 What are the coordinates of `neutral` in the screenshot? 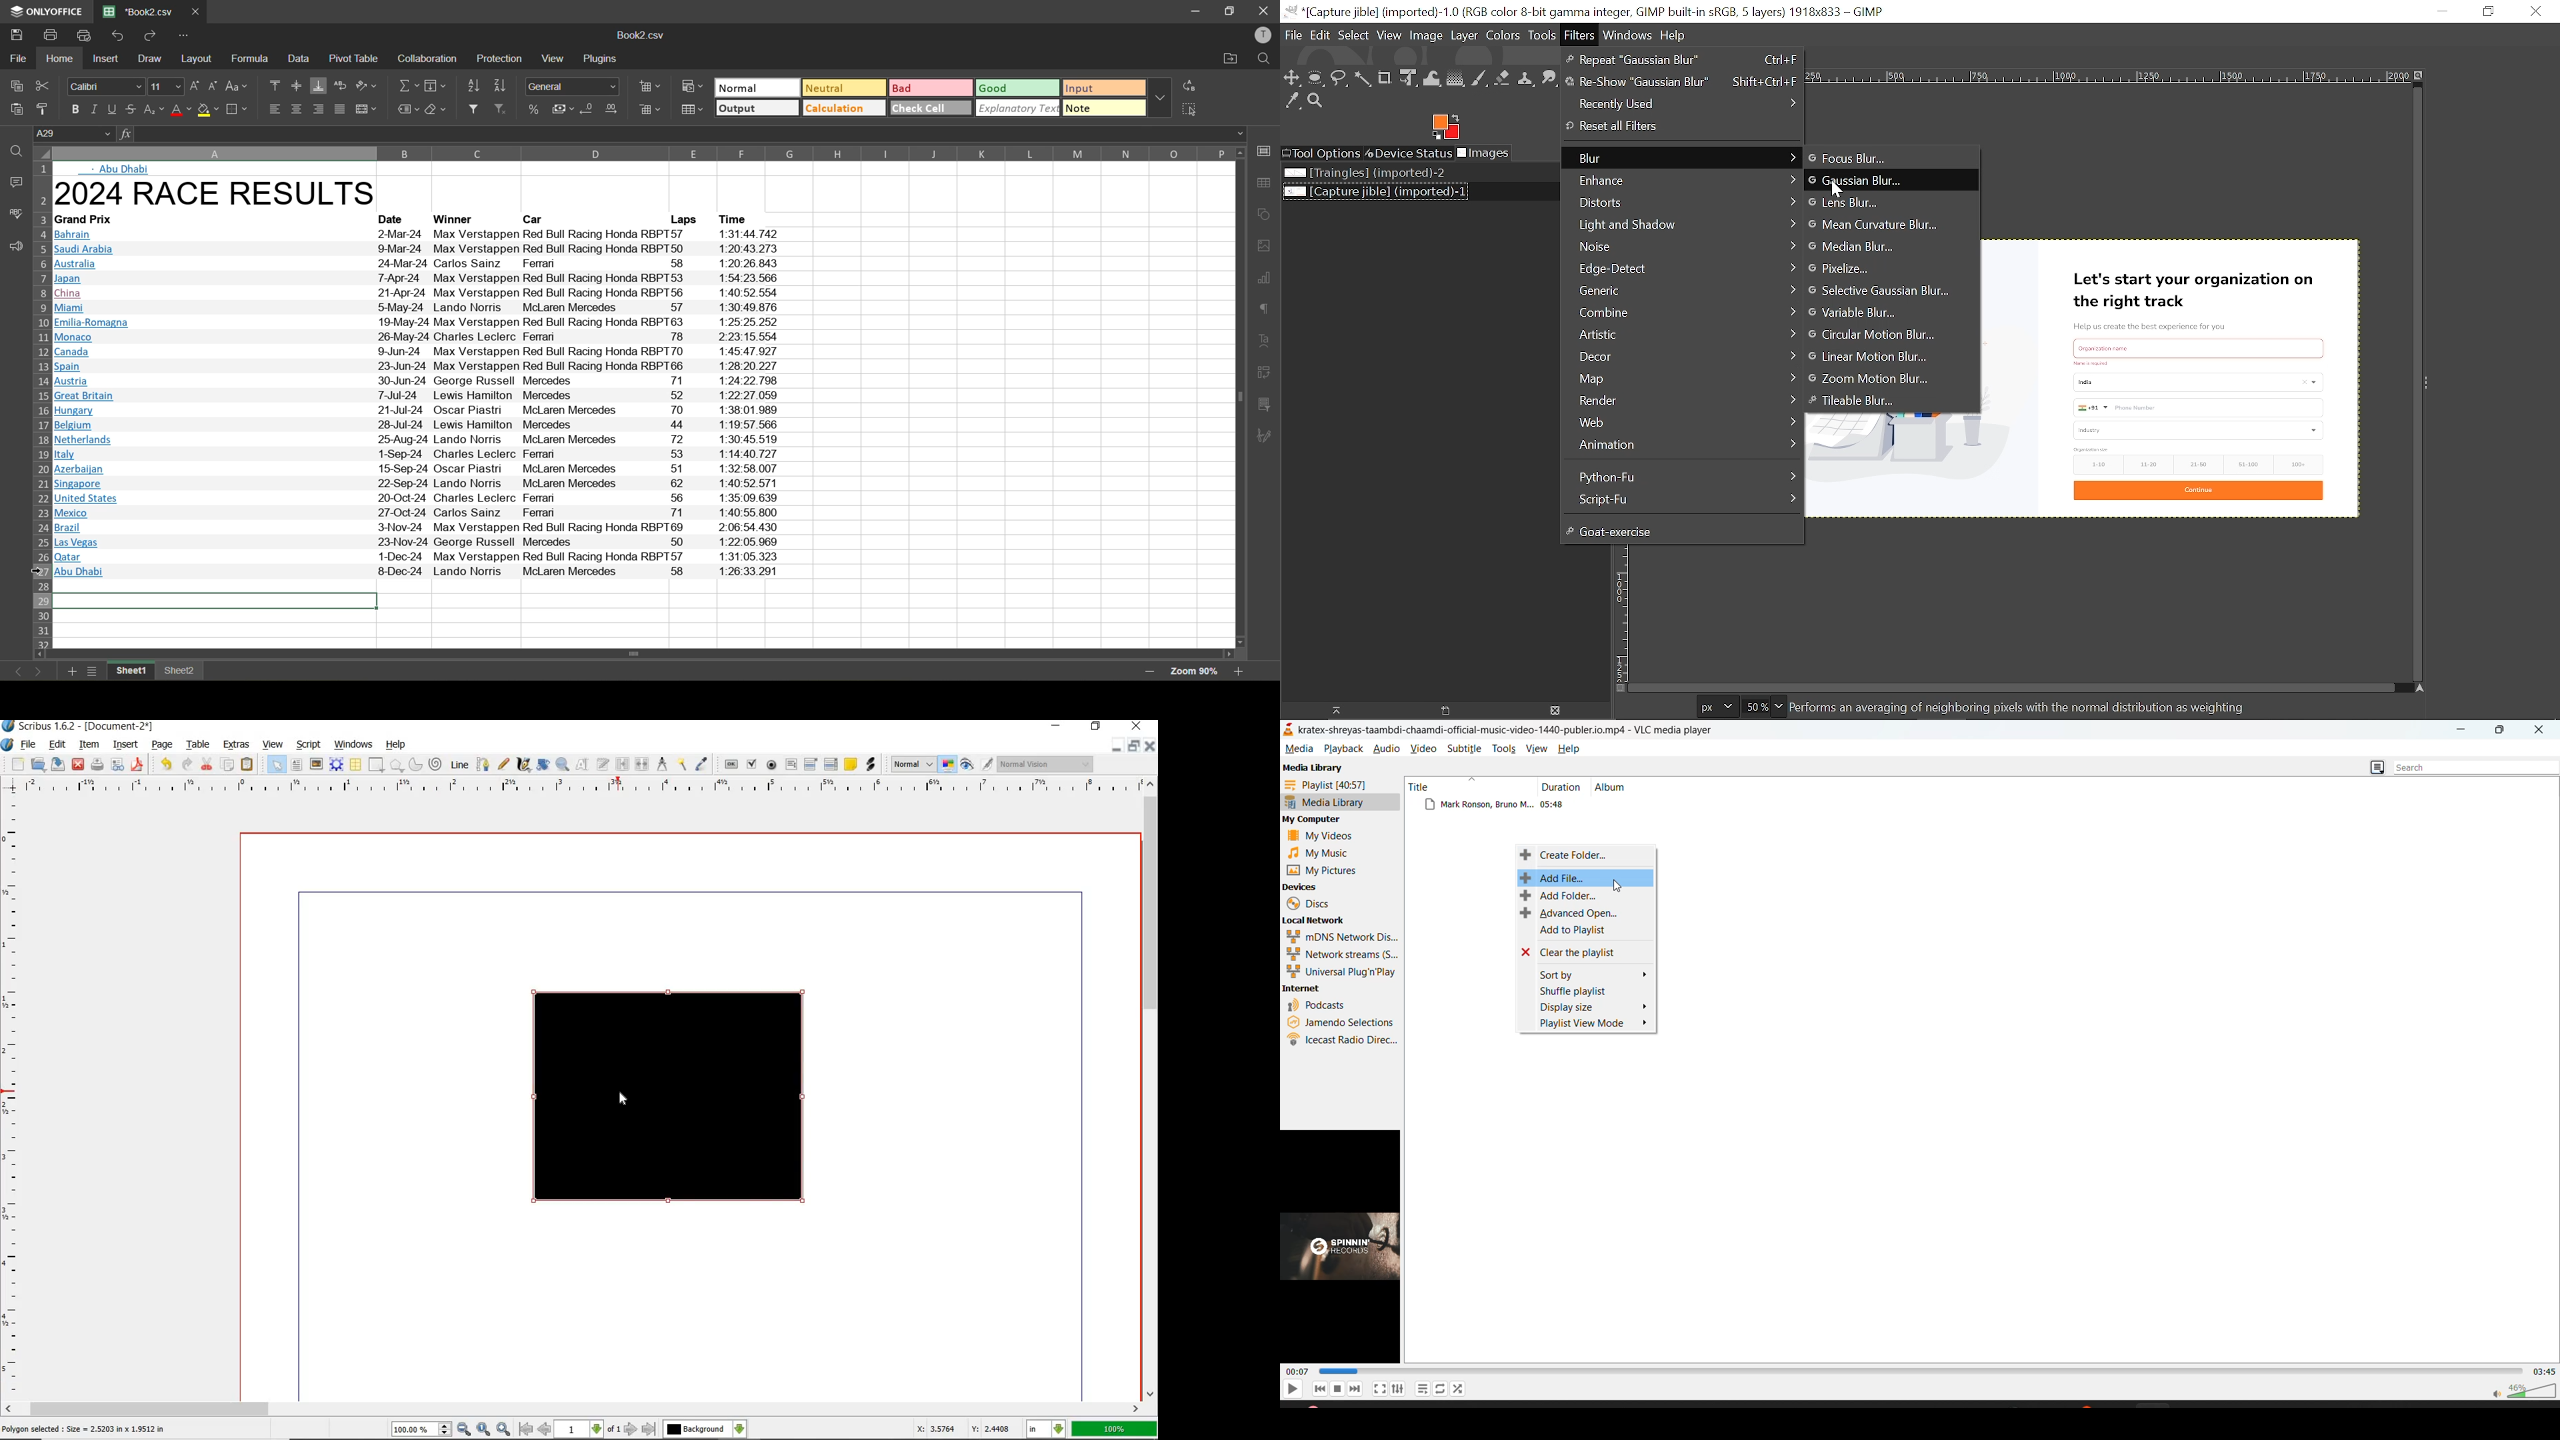 It's located at (841, 87).